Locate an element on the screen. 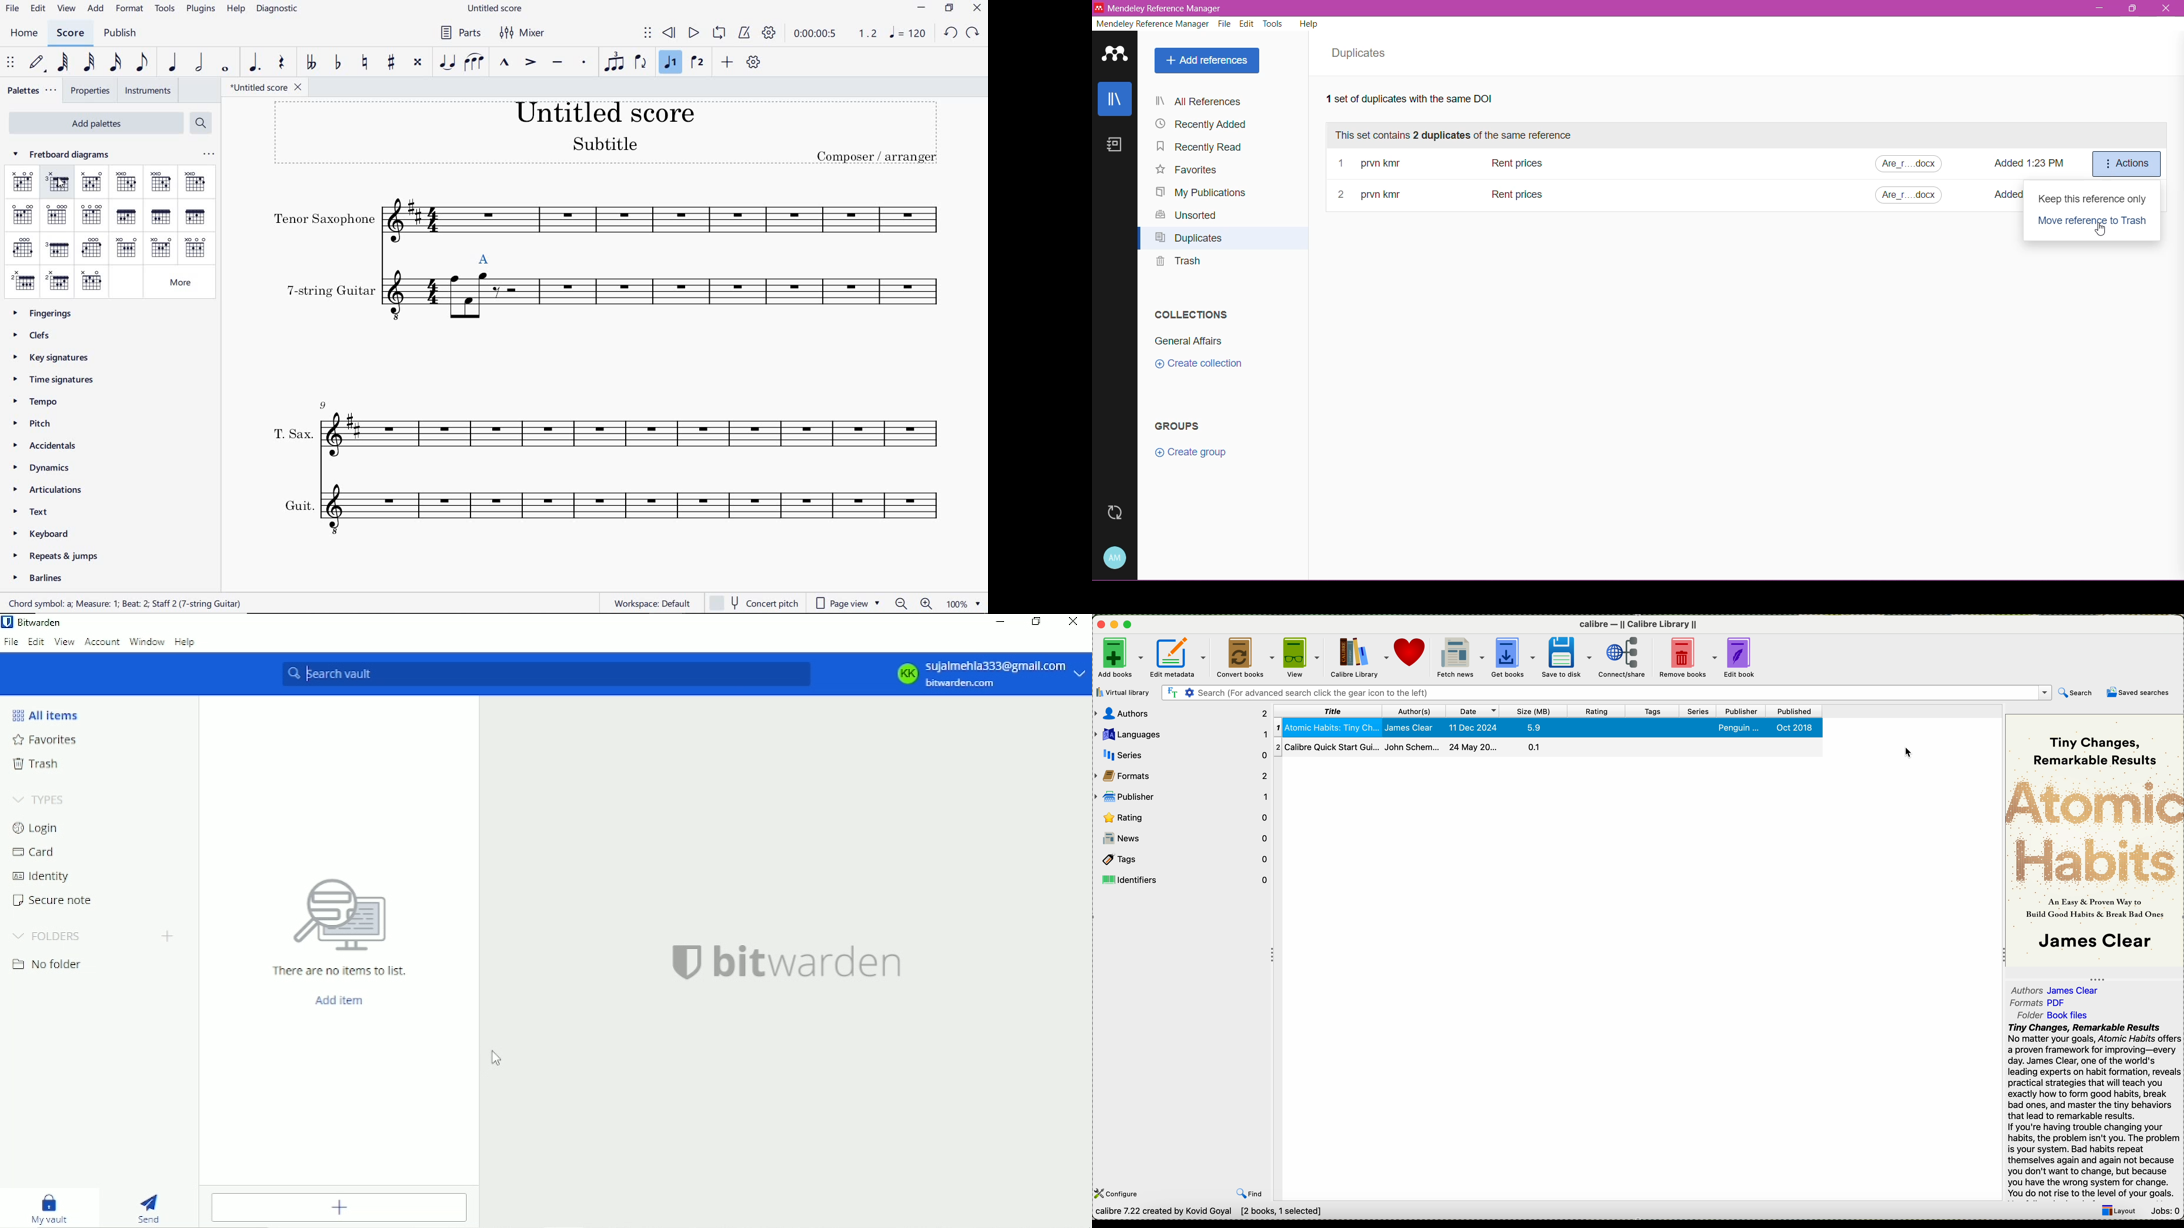  Last Sync is located at coordinates (1113, 513).